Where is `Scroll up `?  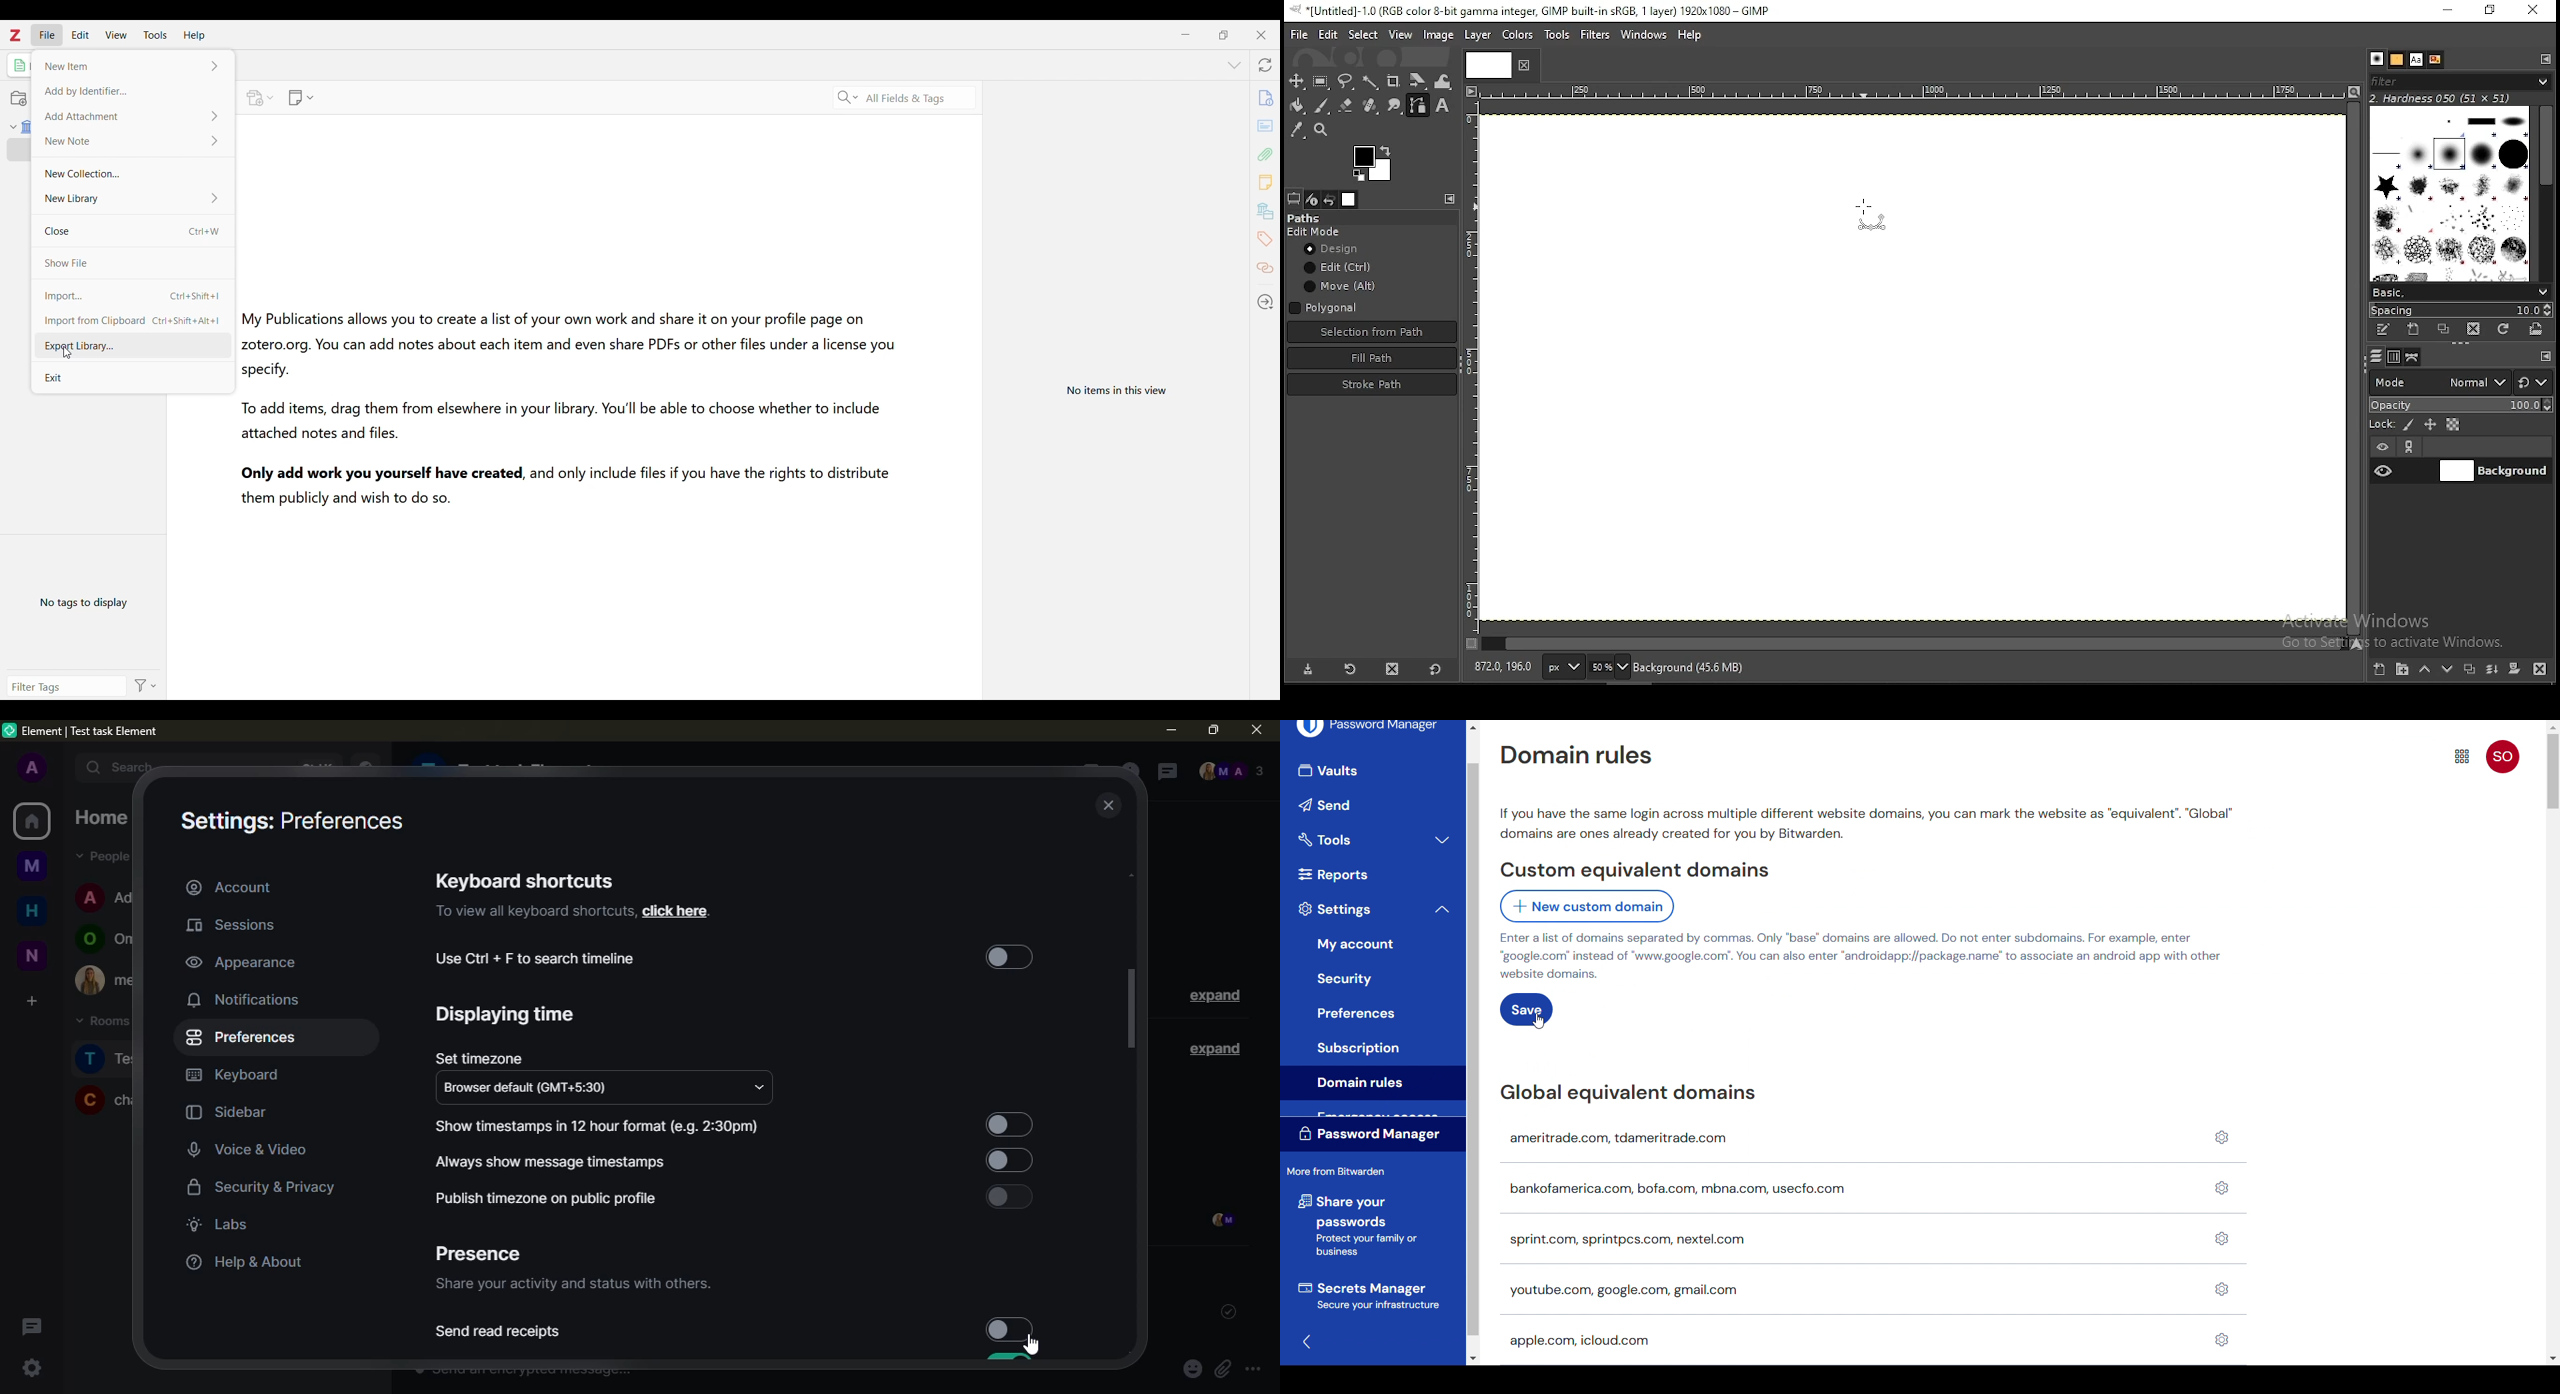
Scroll up  is located at coordinates (2553, 725).